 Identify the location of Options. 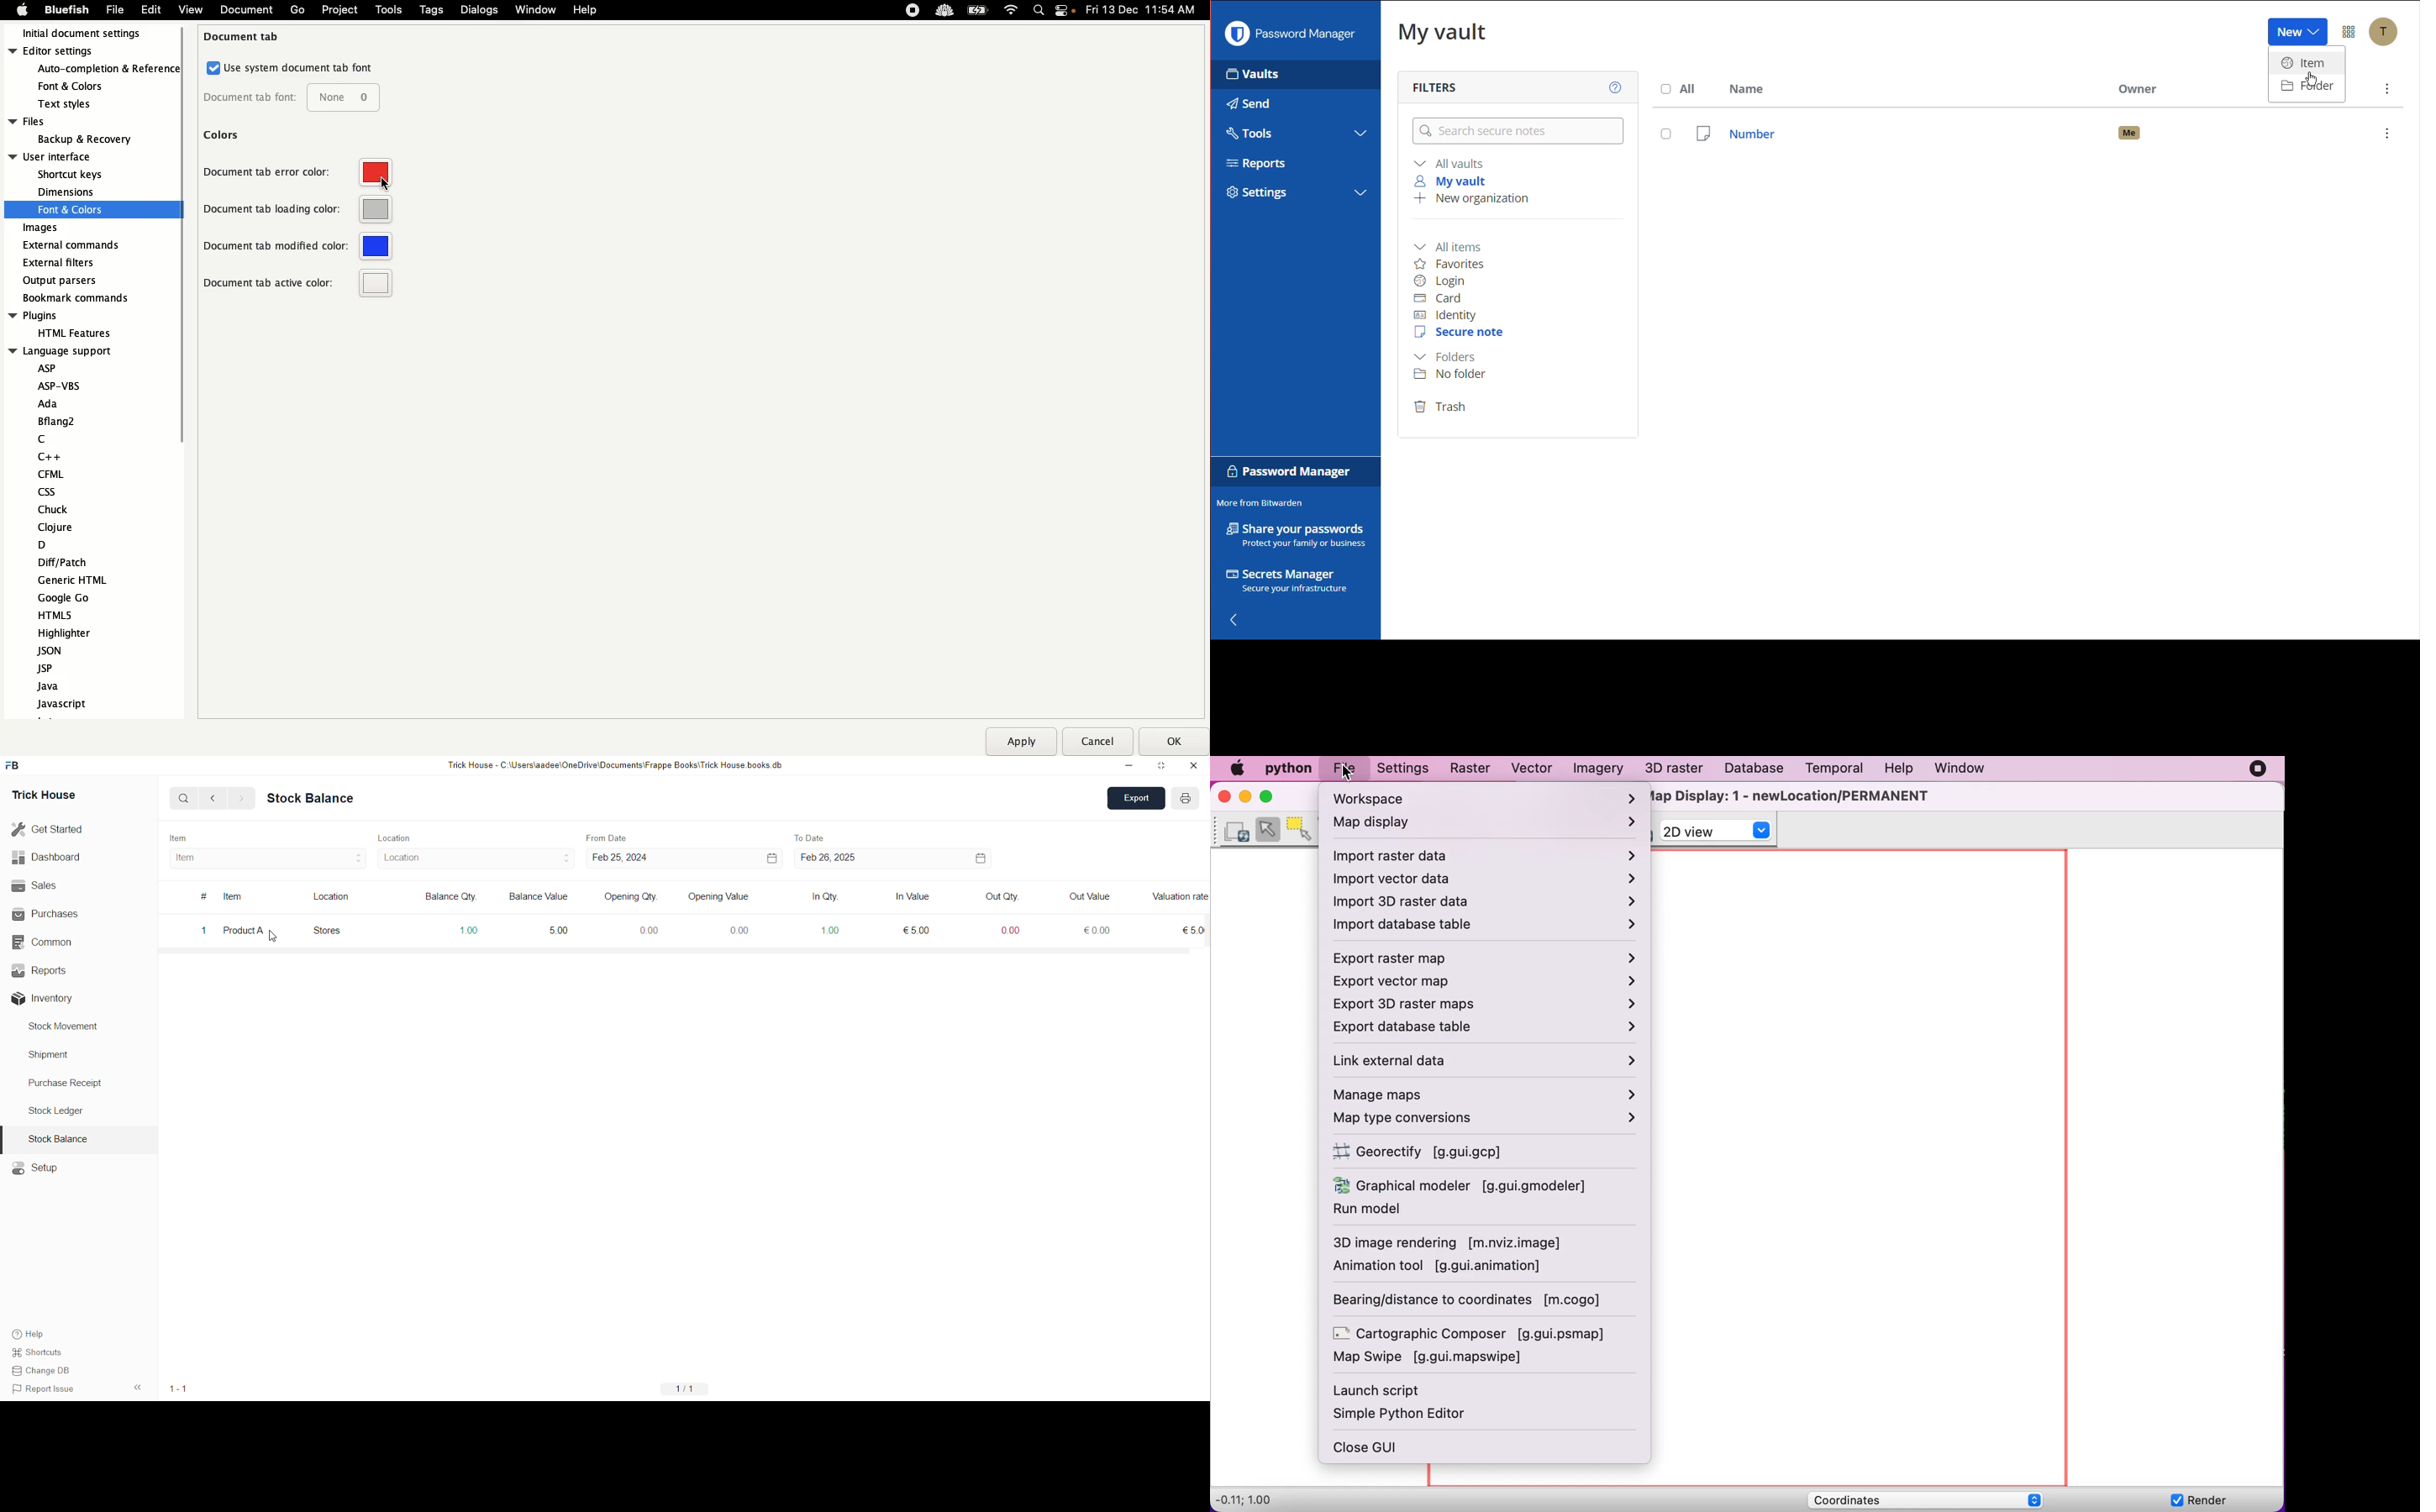
(2350, 32).